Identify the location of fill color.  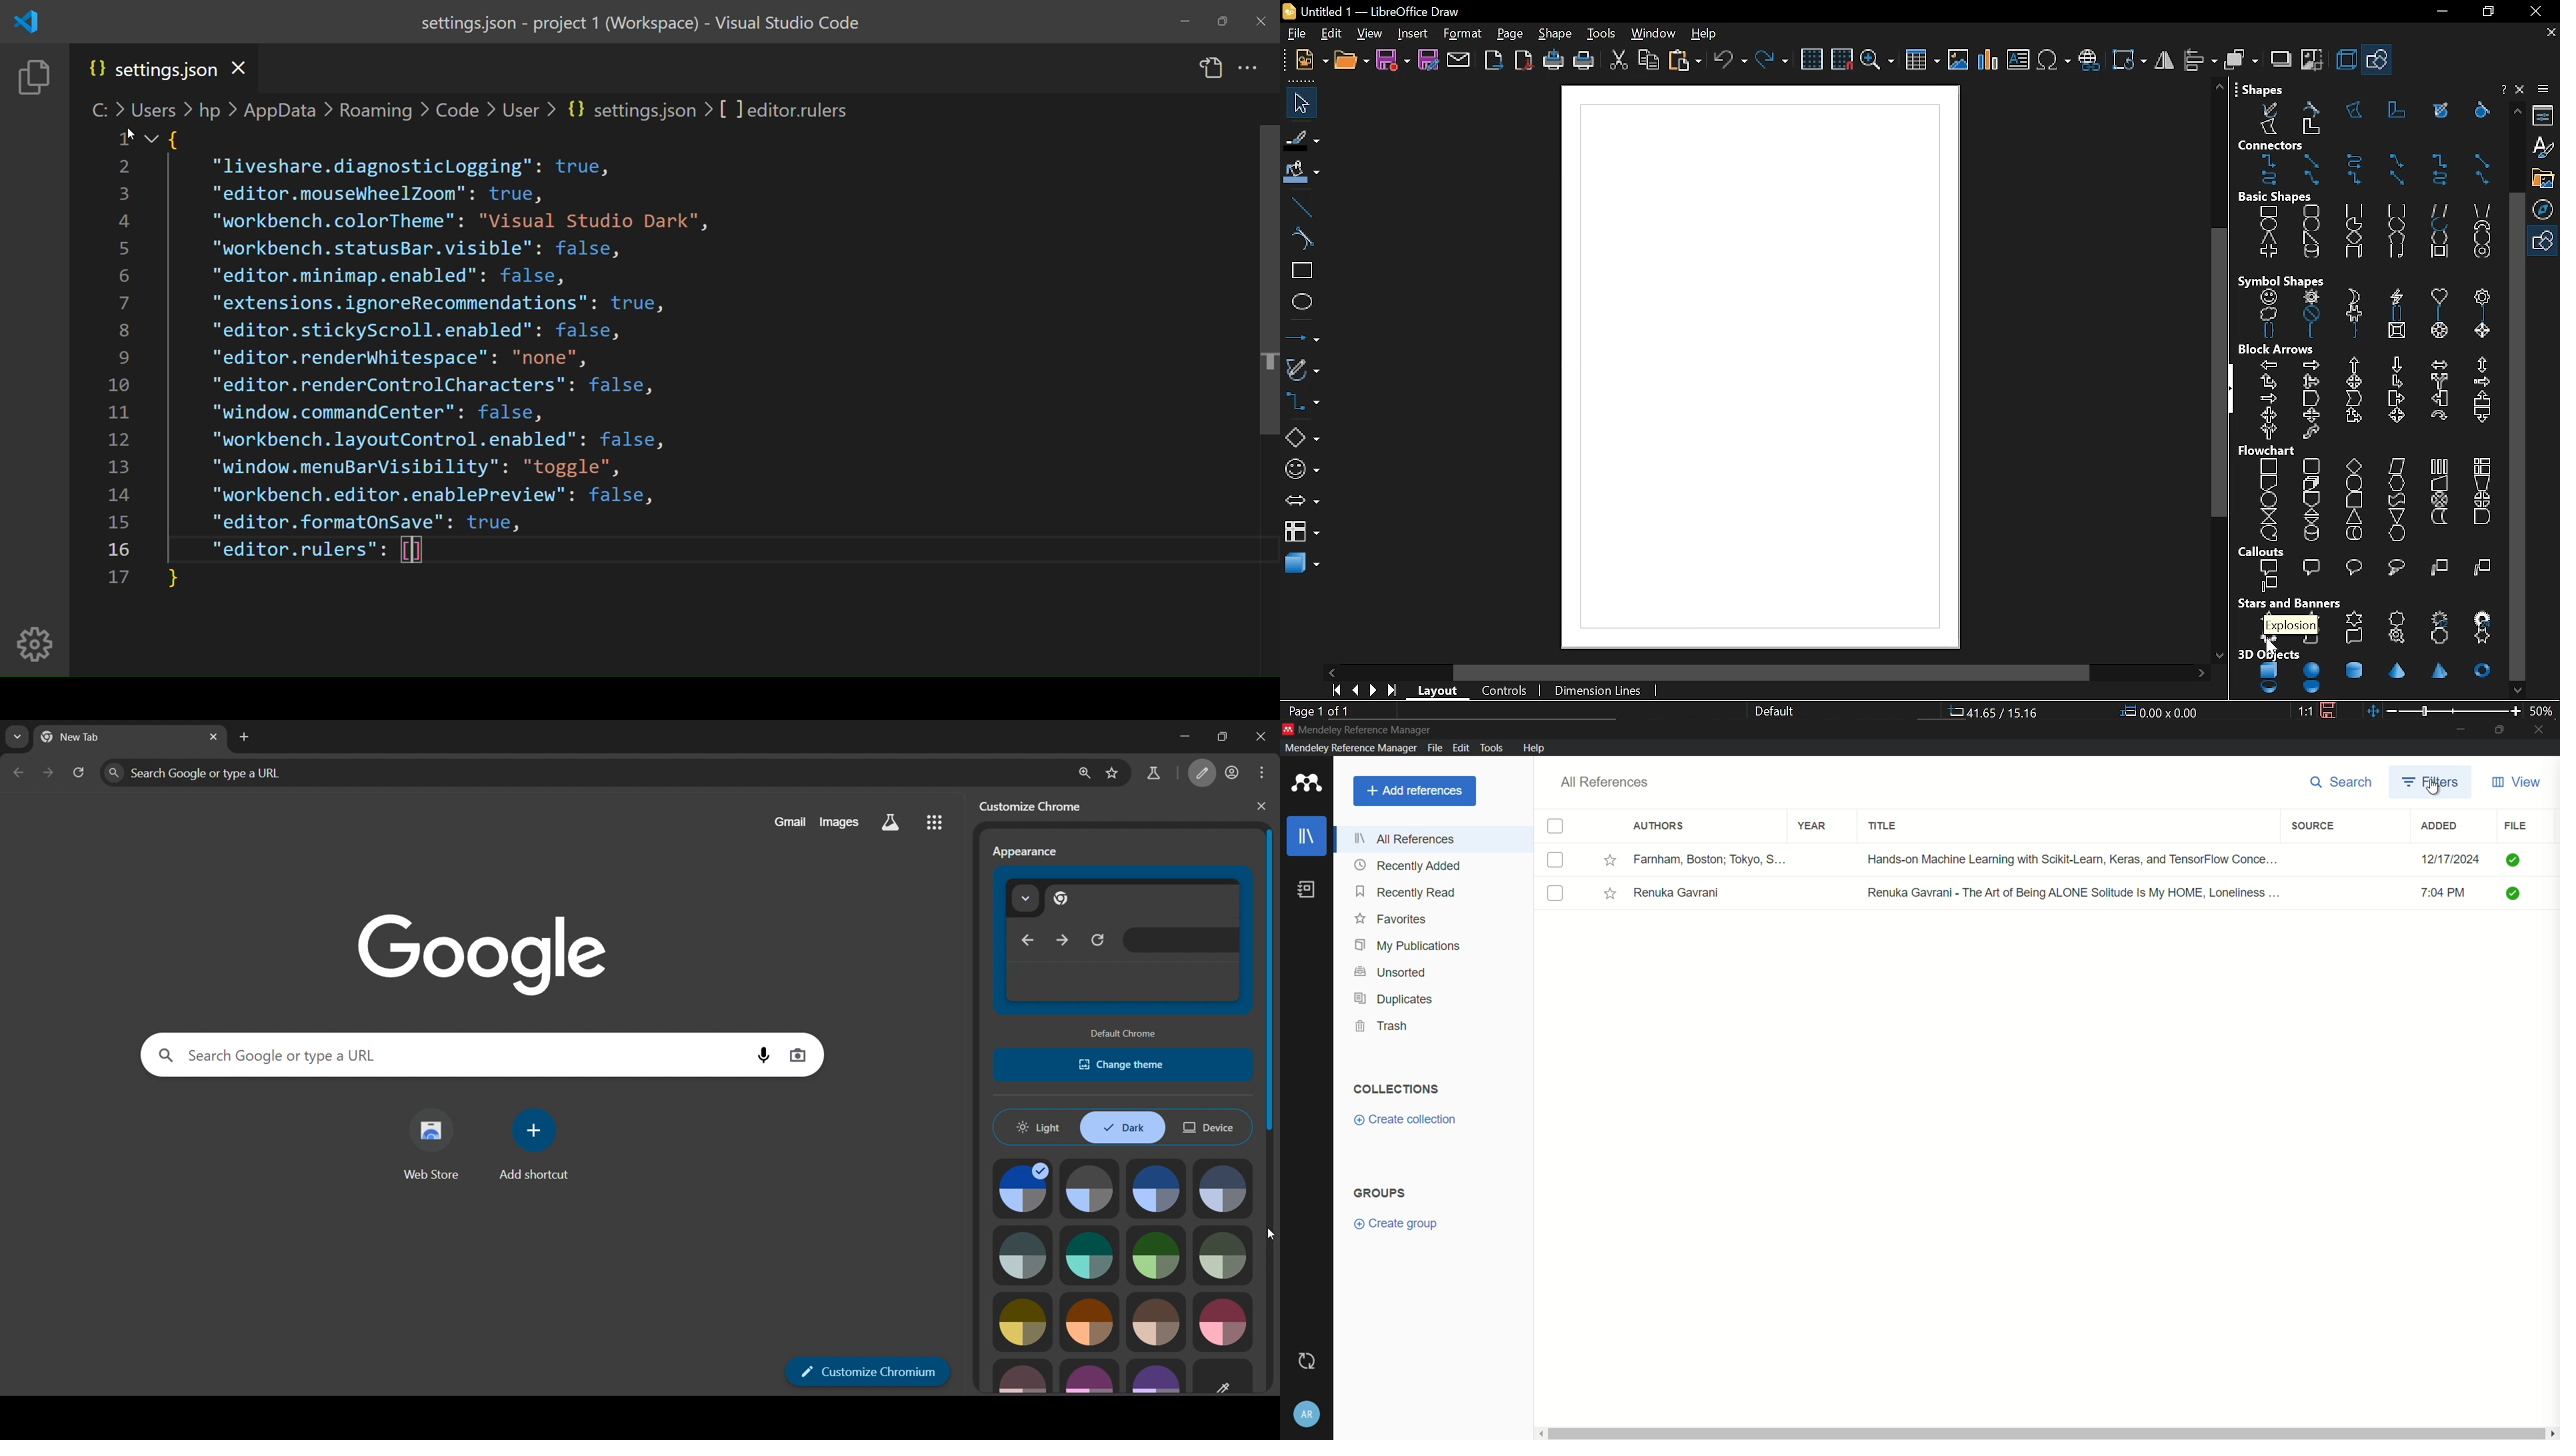
(1300, 174).